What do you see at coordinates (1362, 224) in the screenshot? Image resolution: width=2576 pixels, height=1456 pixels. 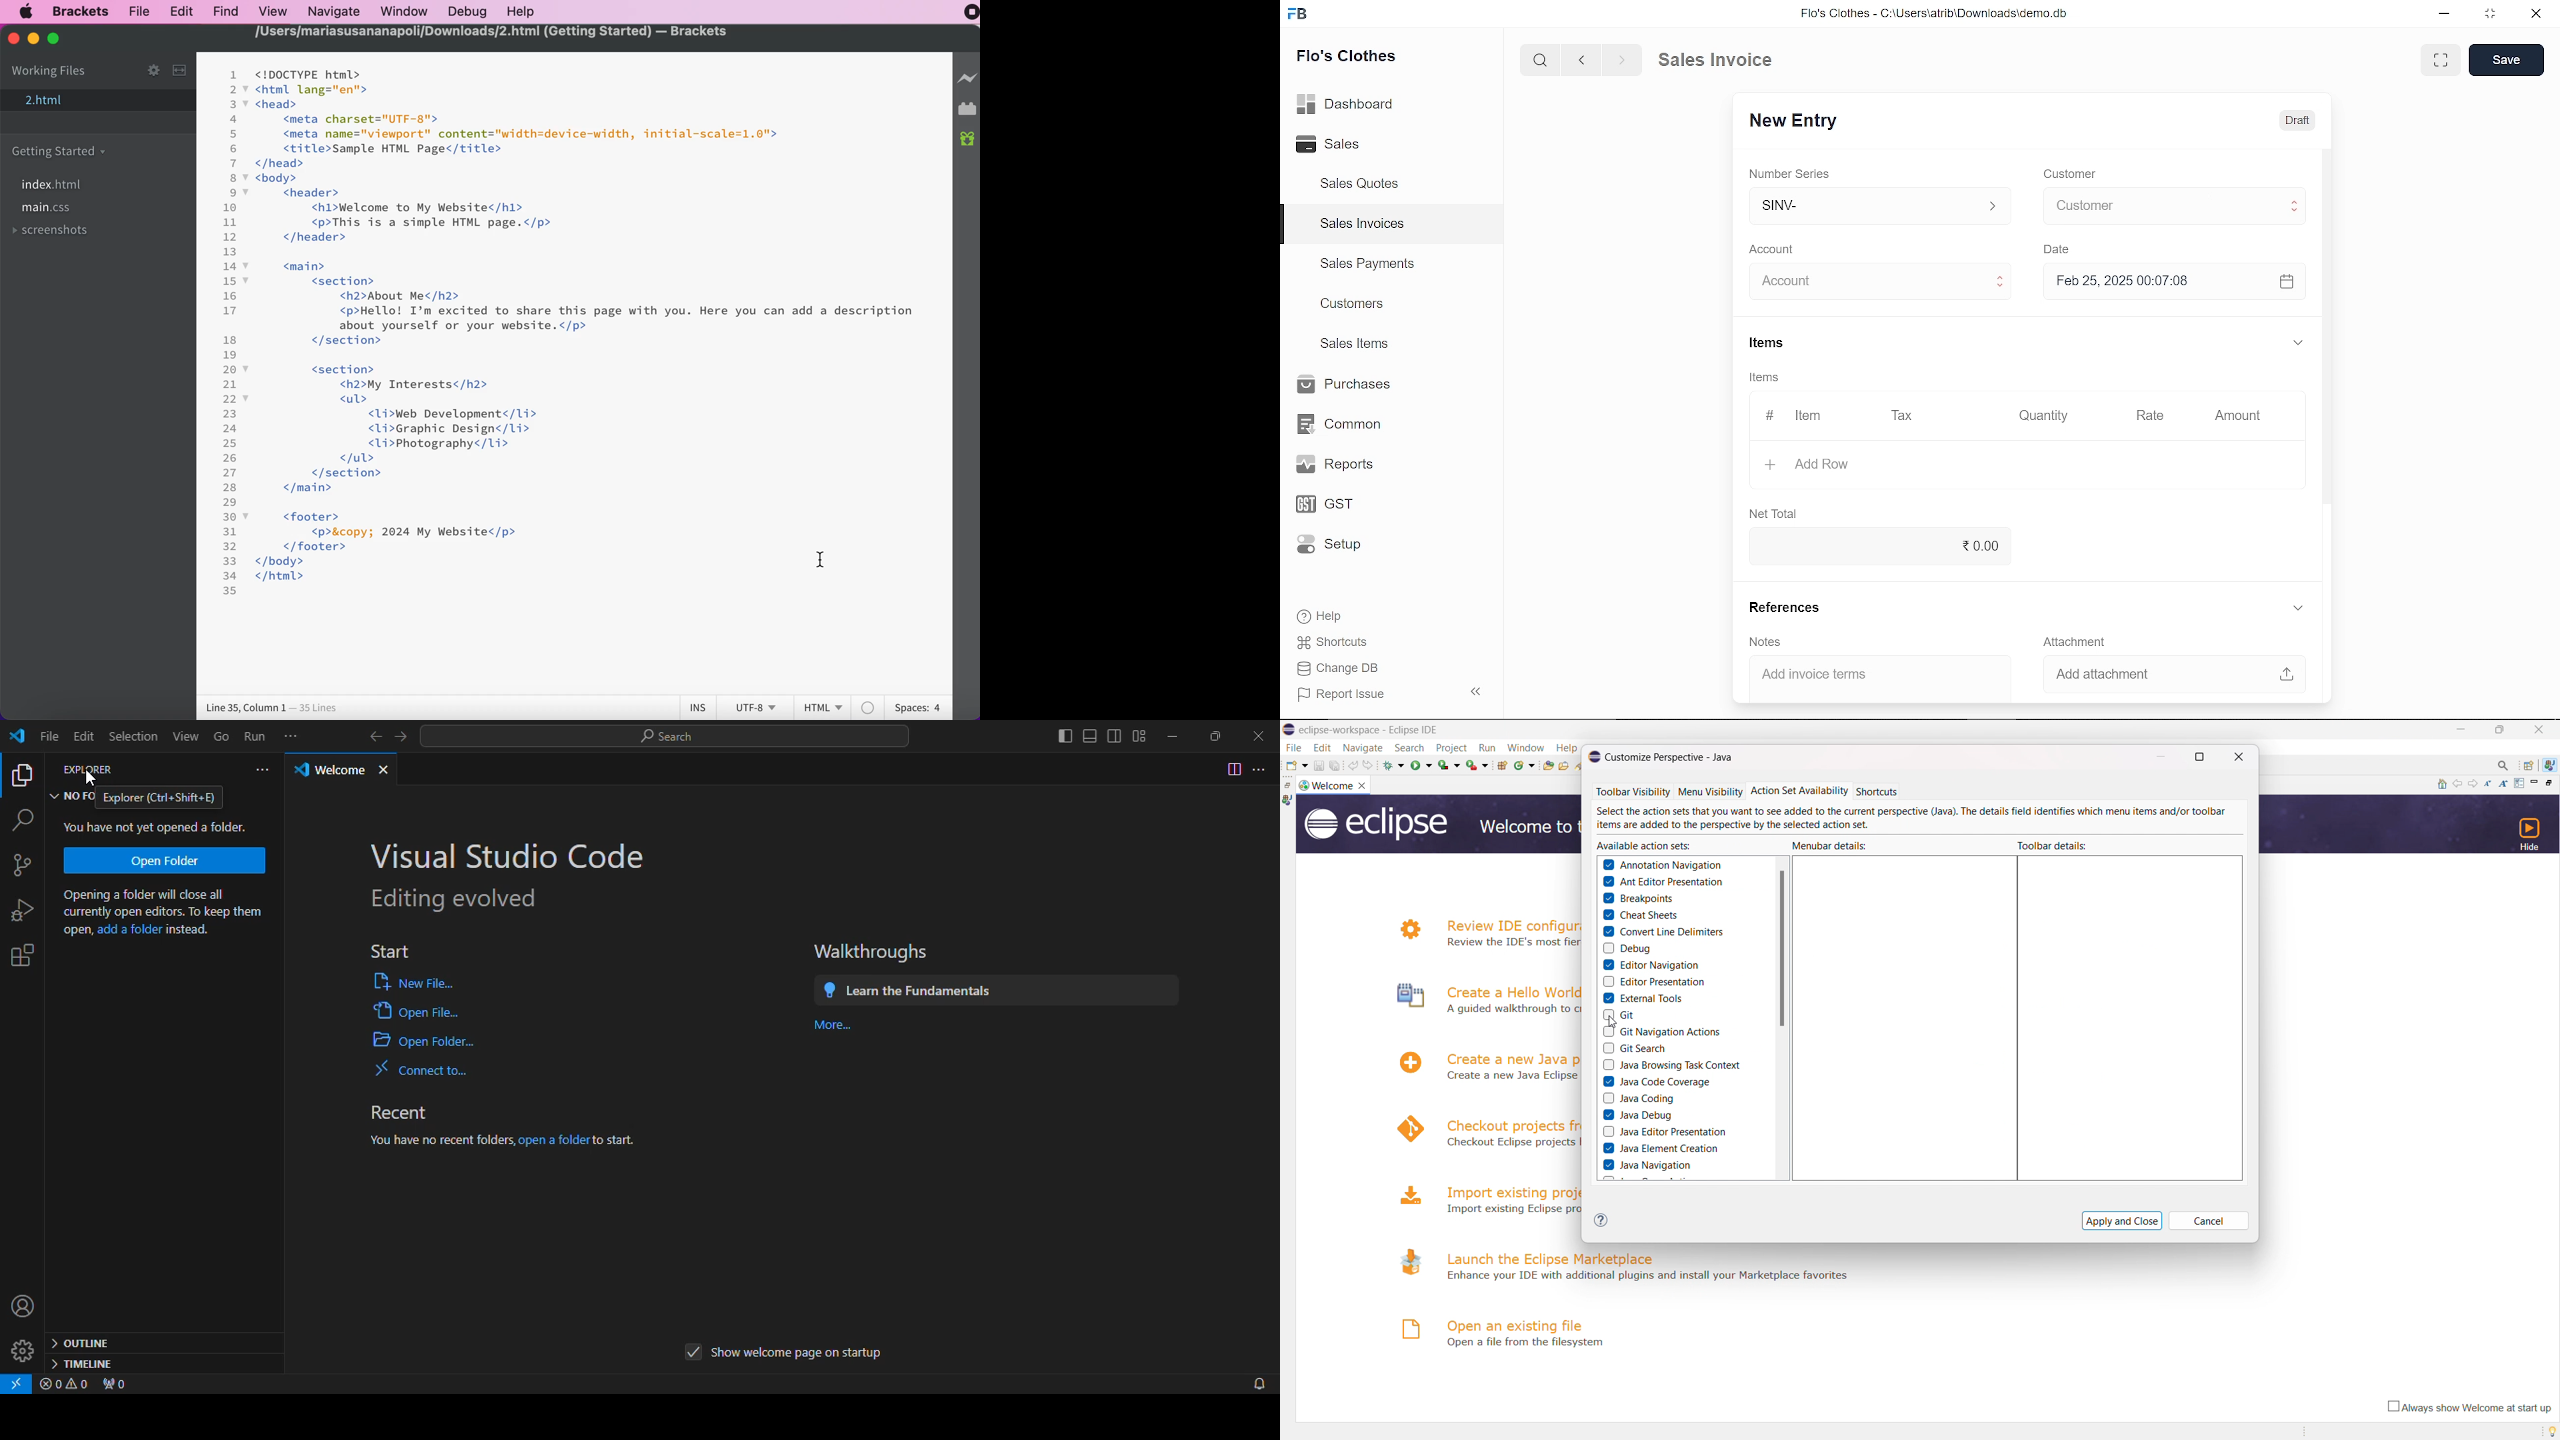 I see `Sales Invoices` at bounding box center [1362, 224].